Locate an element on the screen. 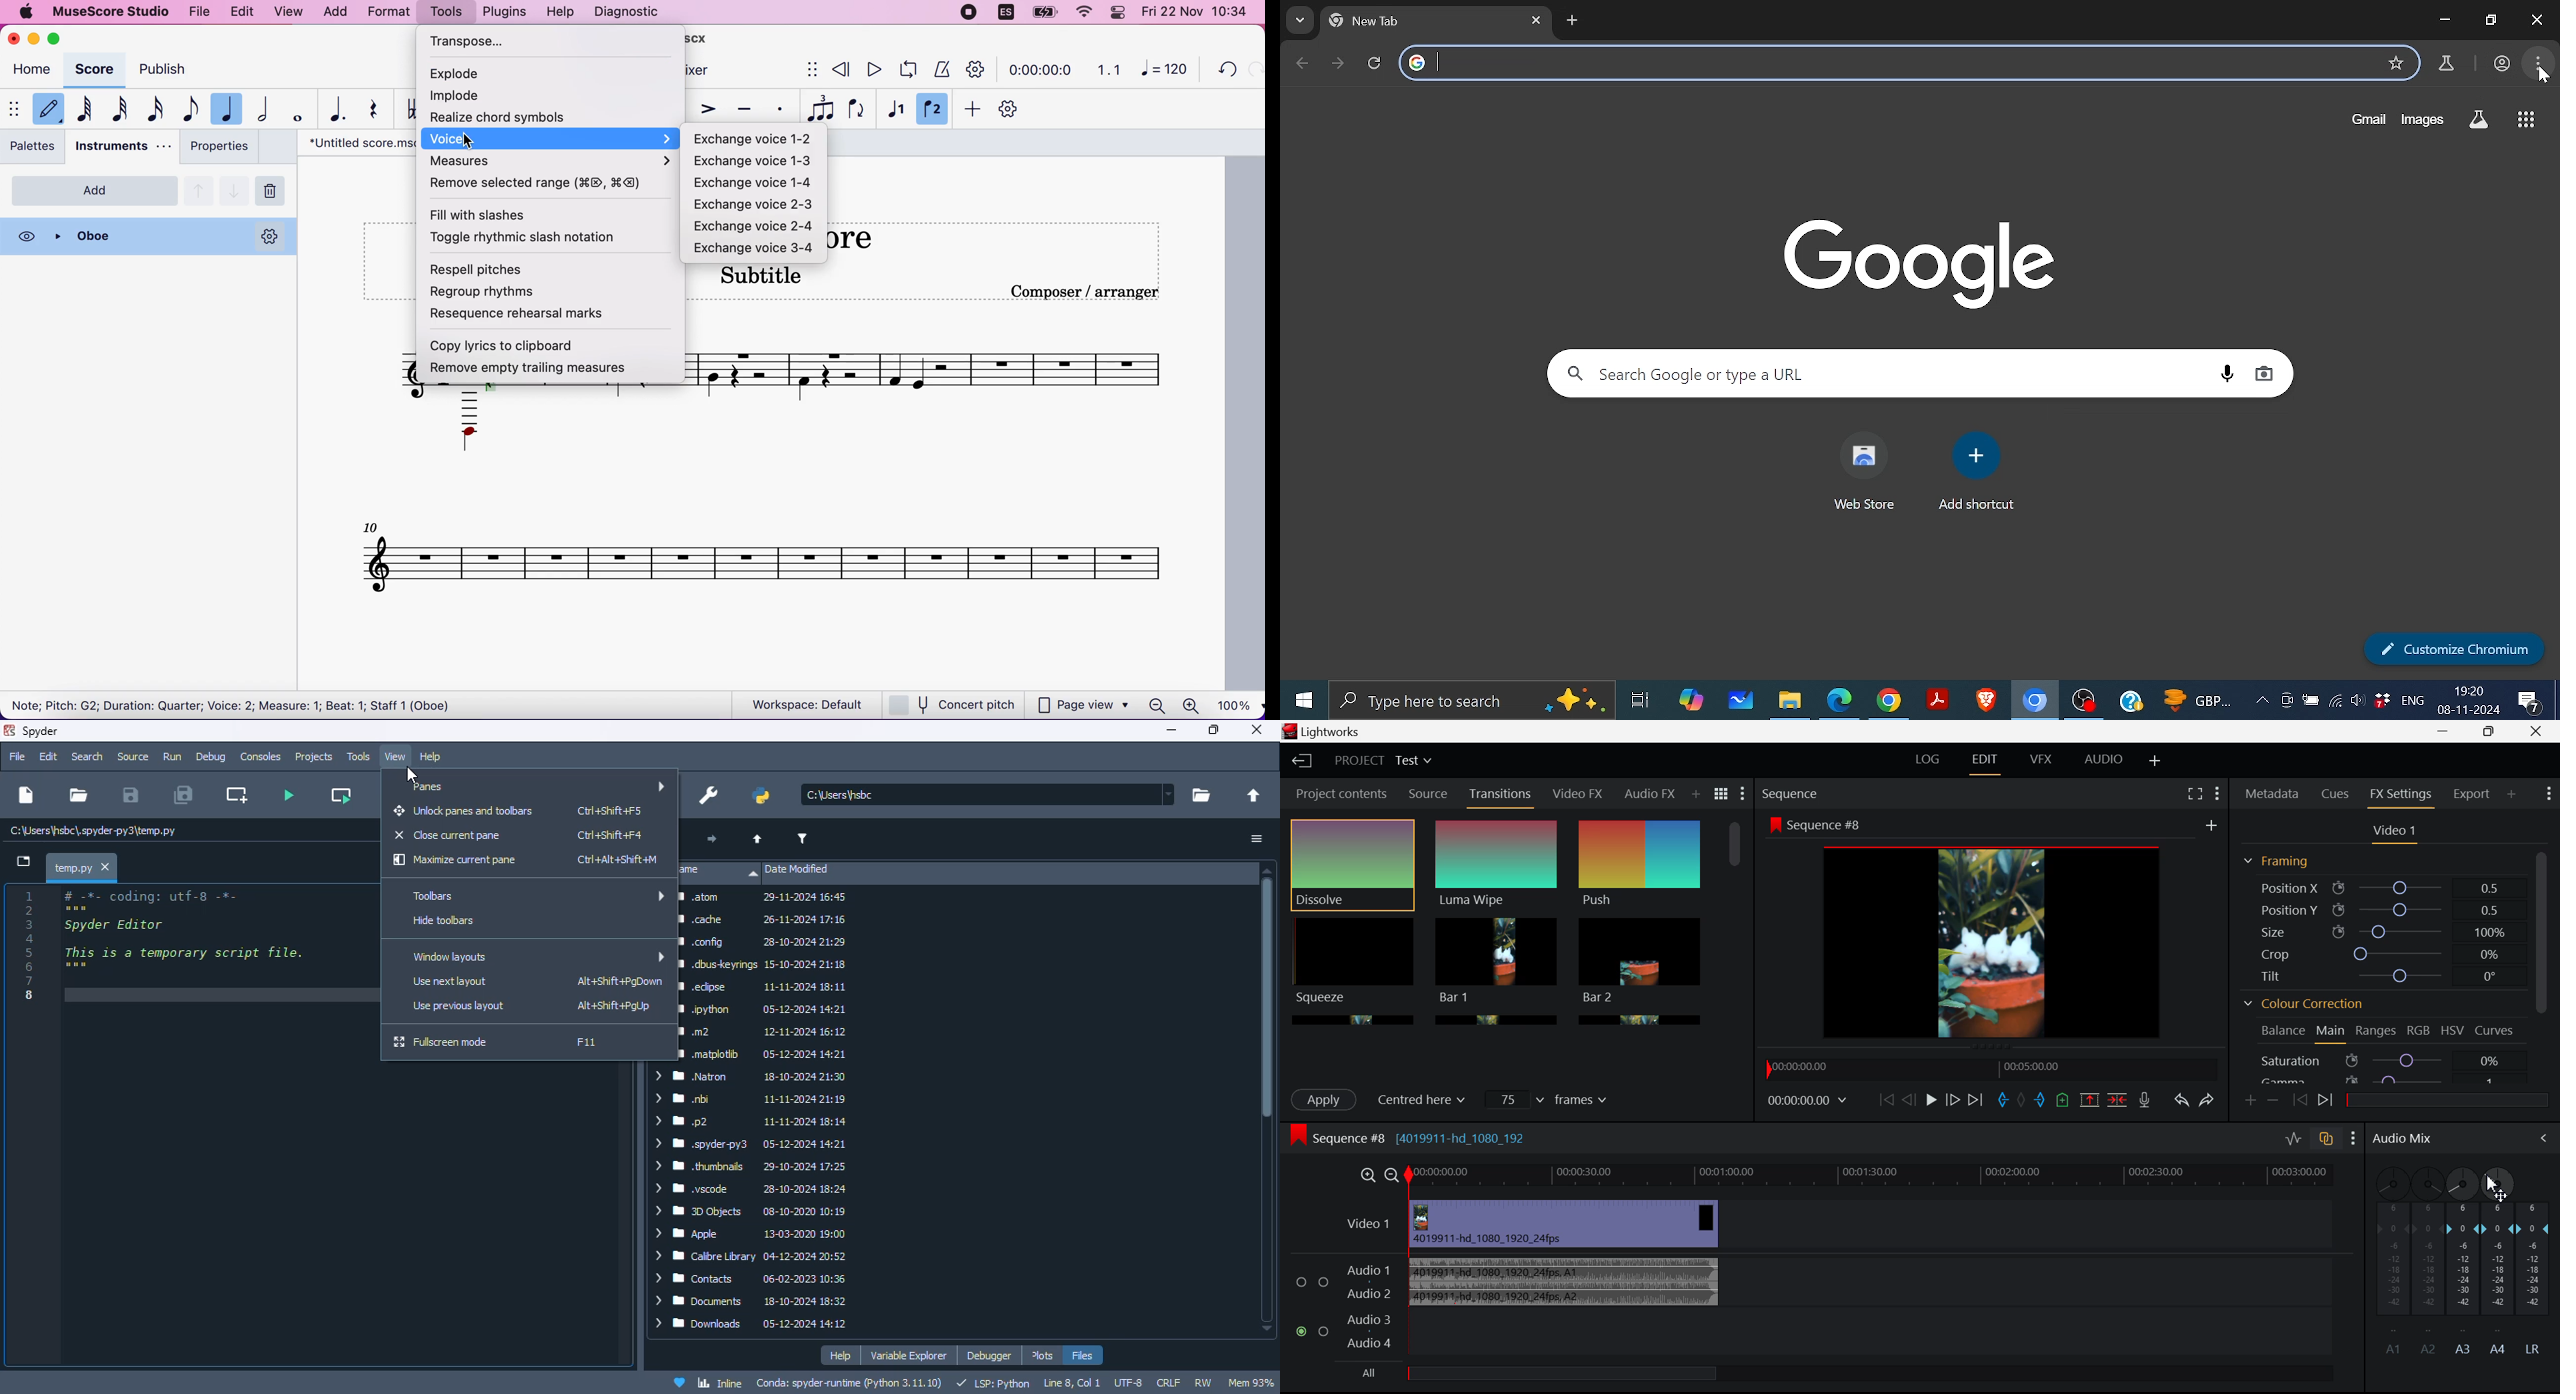  RW is located at coordinates (1203, 1382).